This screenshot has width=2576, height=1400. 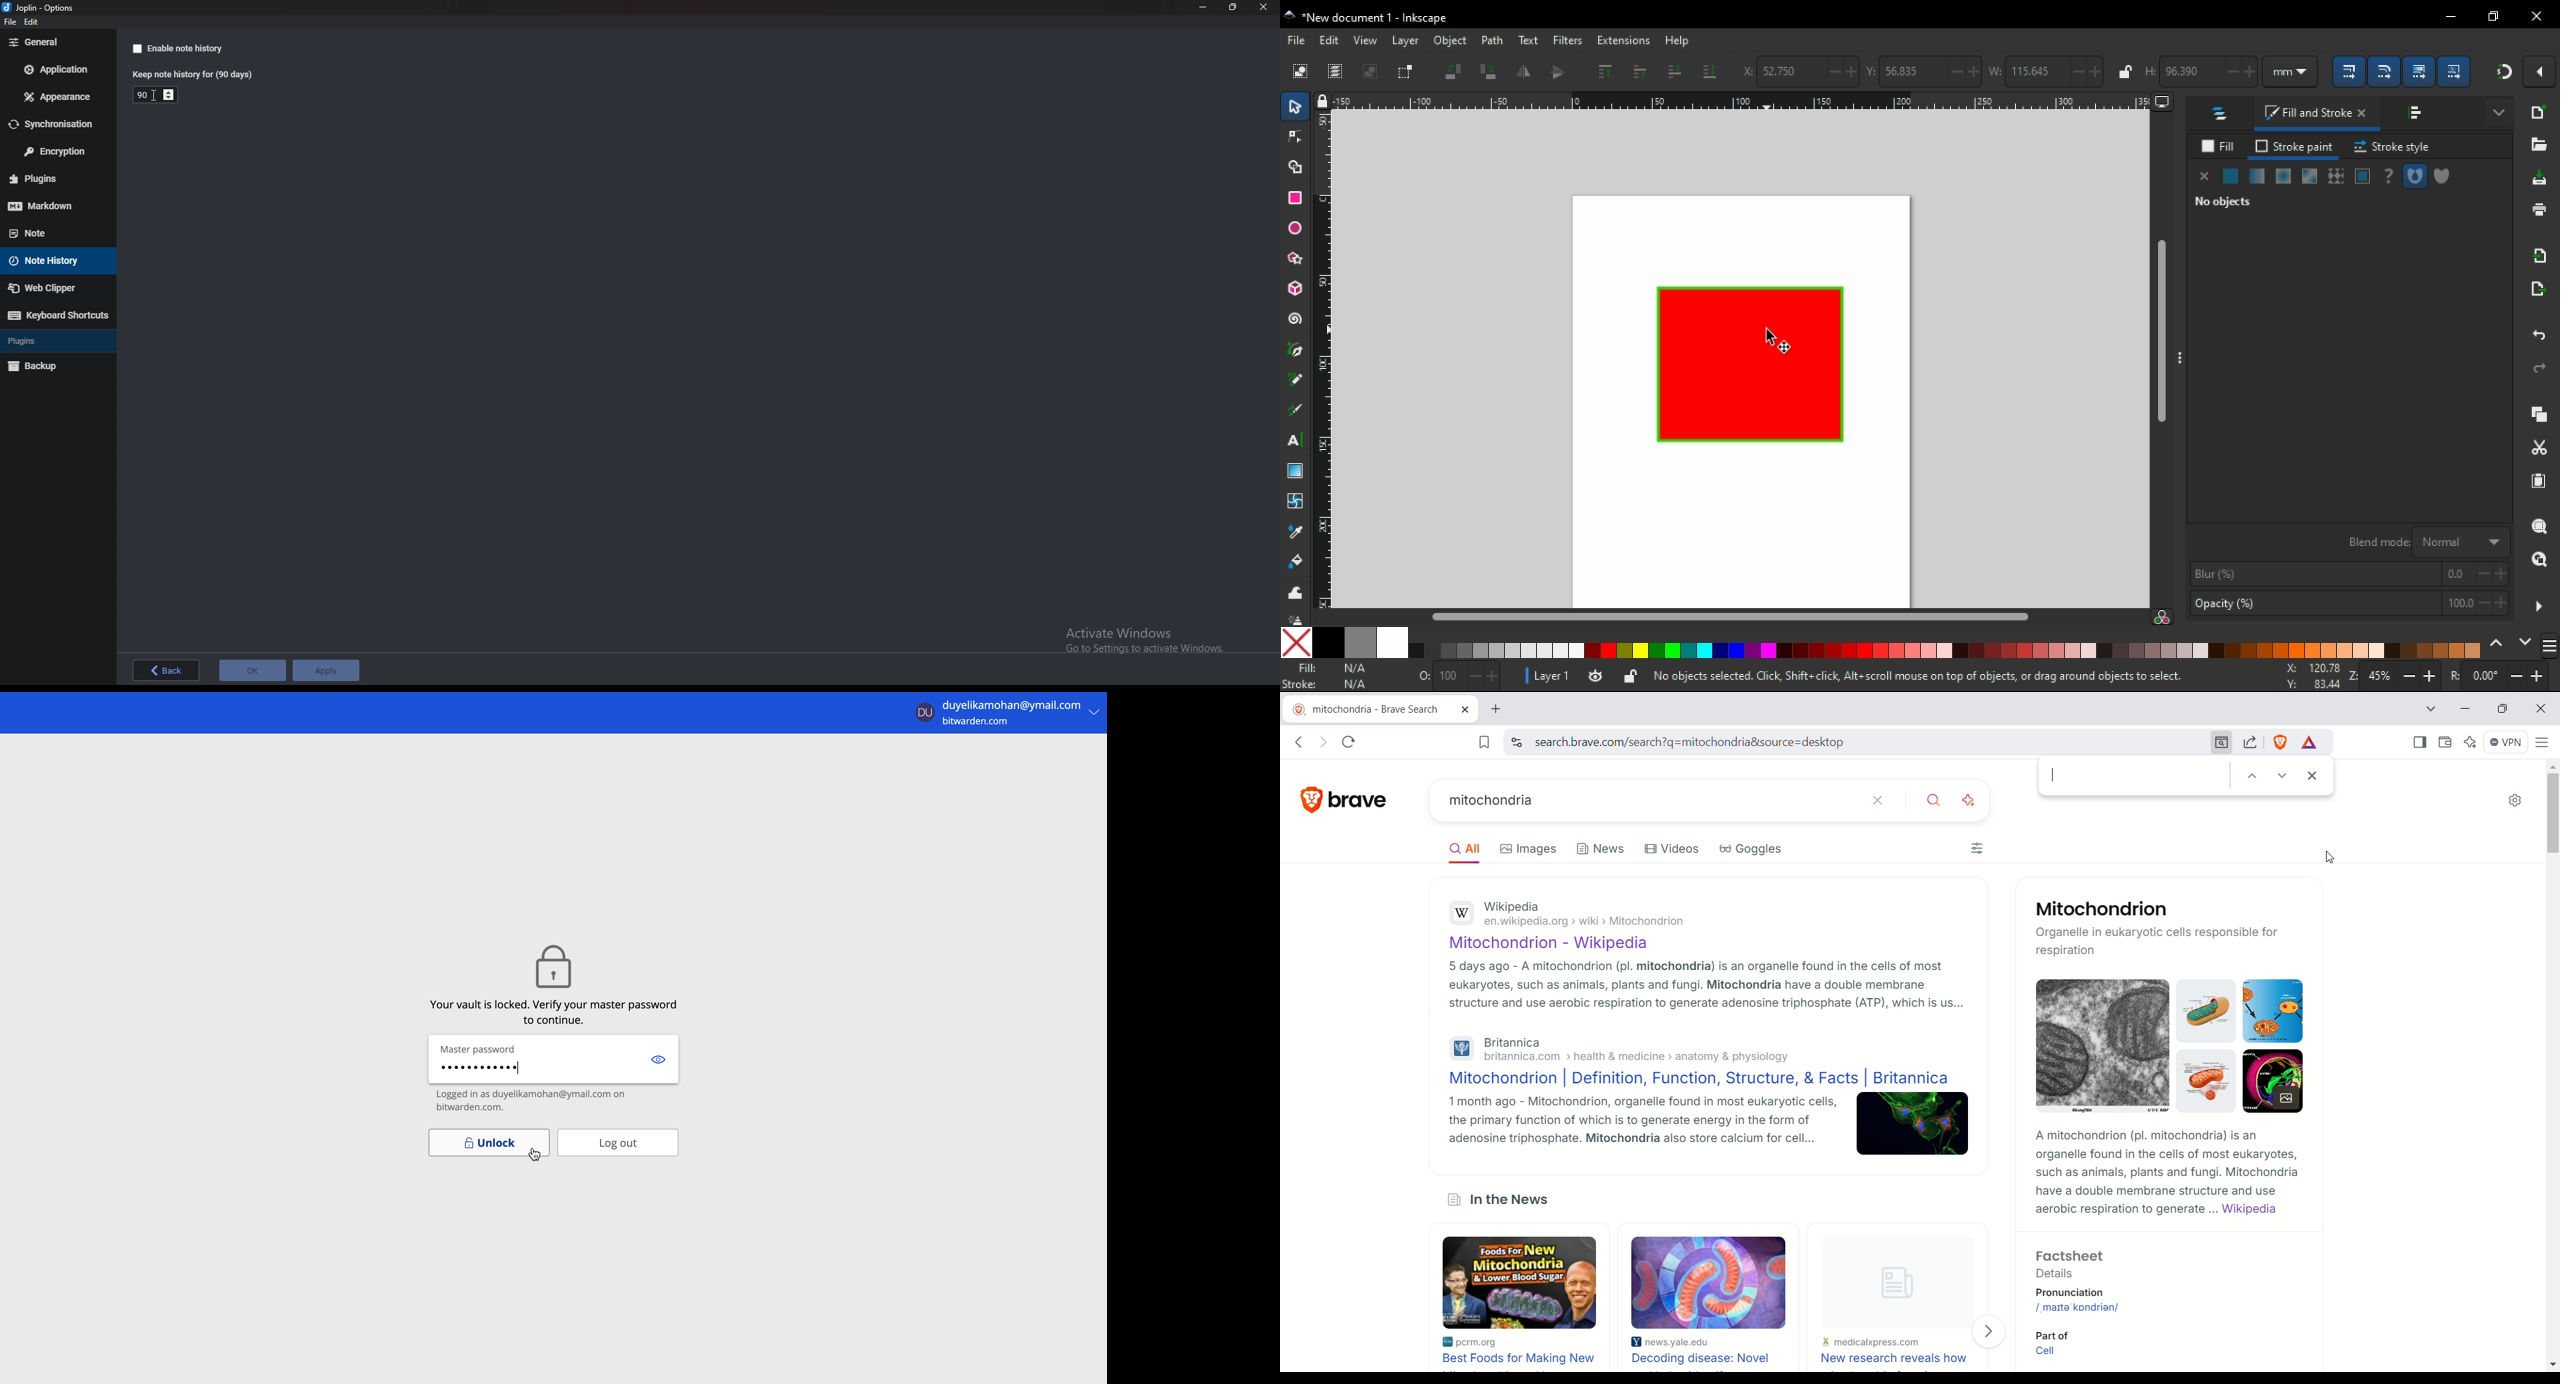 What do you see at coordinates (1911, 71) in the screenshot?
I see `56` at bounding box center [1911, 71].